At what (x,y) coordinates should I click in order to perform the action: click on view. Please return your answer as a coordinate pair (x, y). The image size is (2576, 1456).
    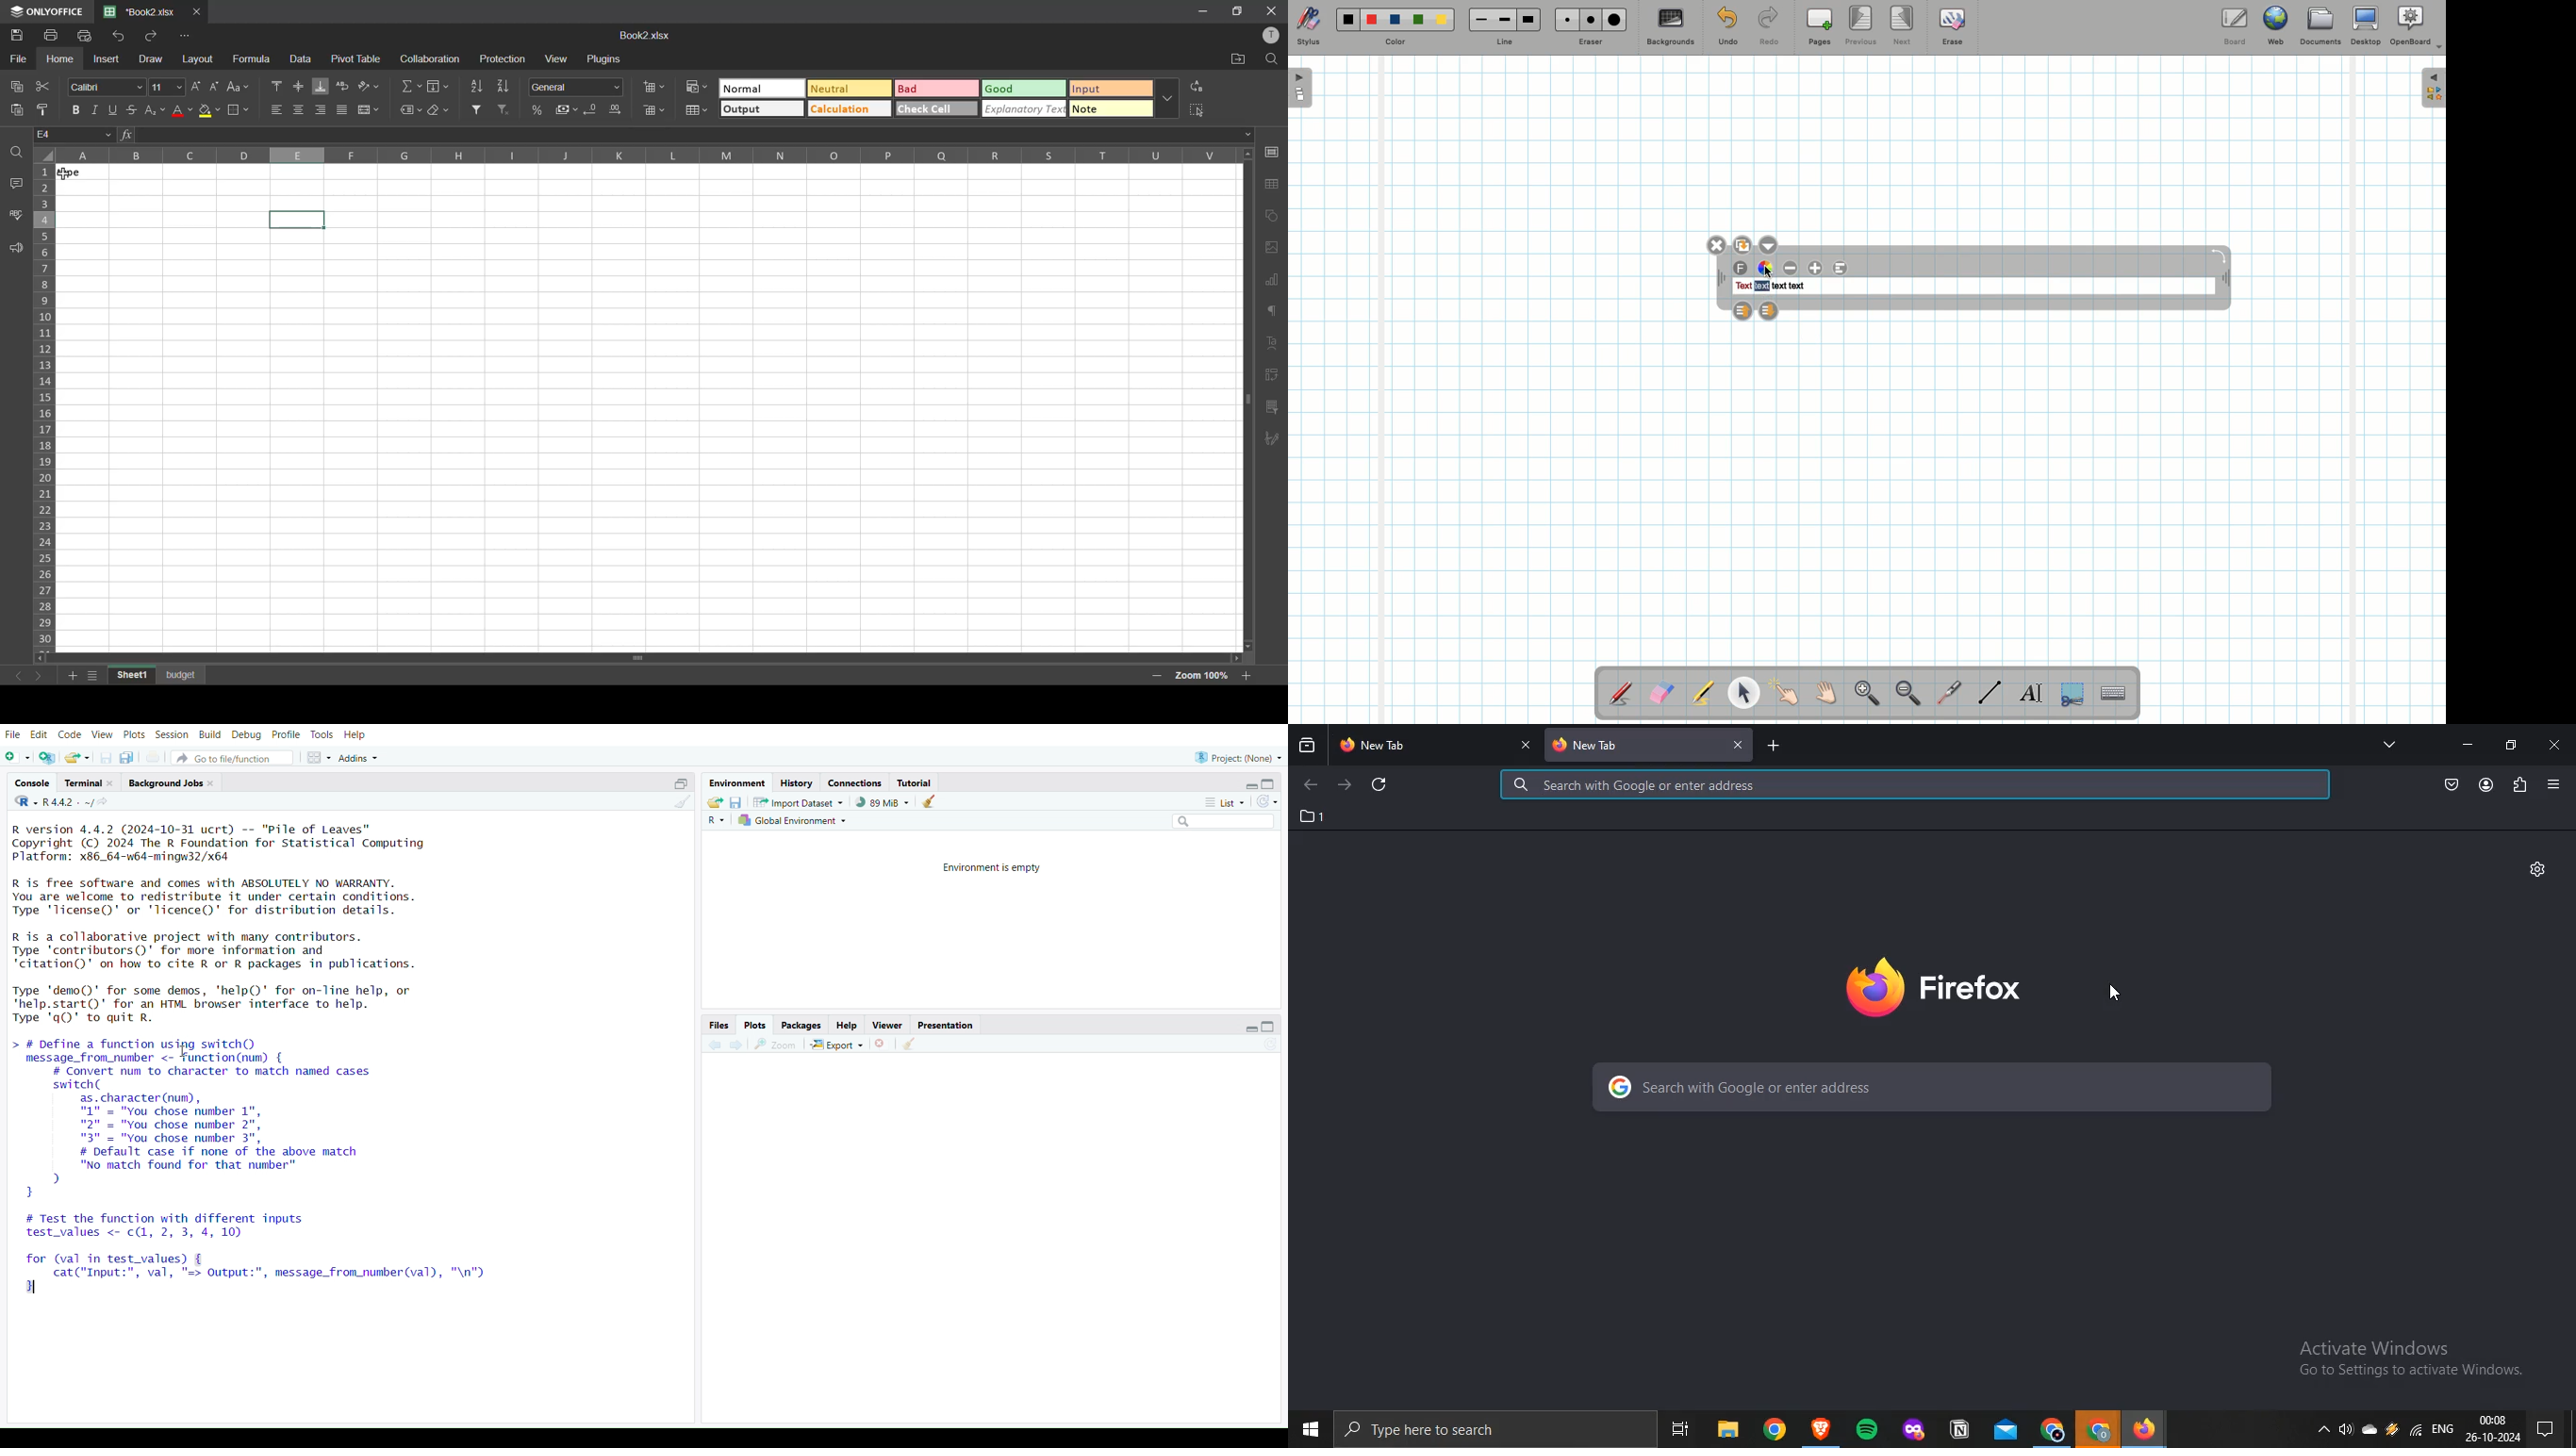
    Looking at the image, I should click on (555, 58).